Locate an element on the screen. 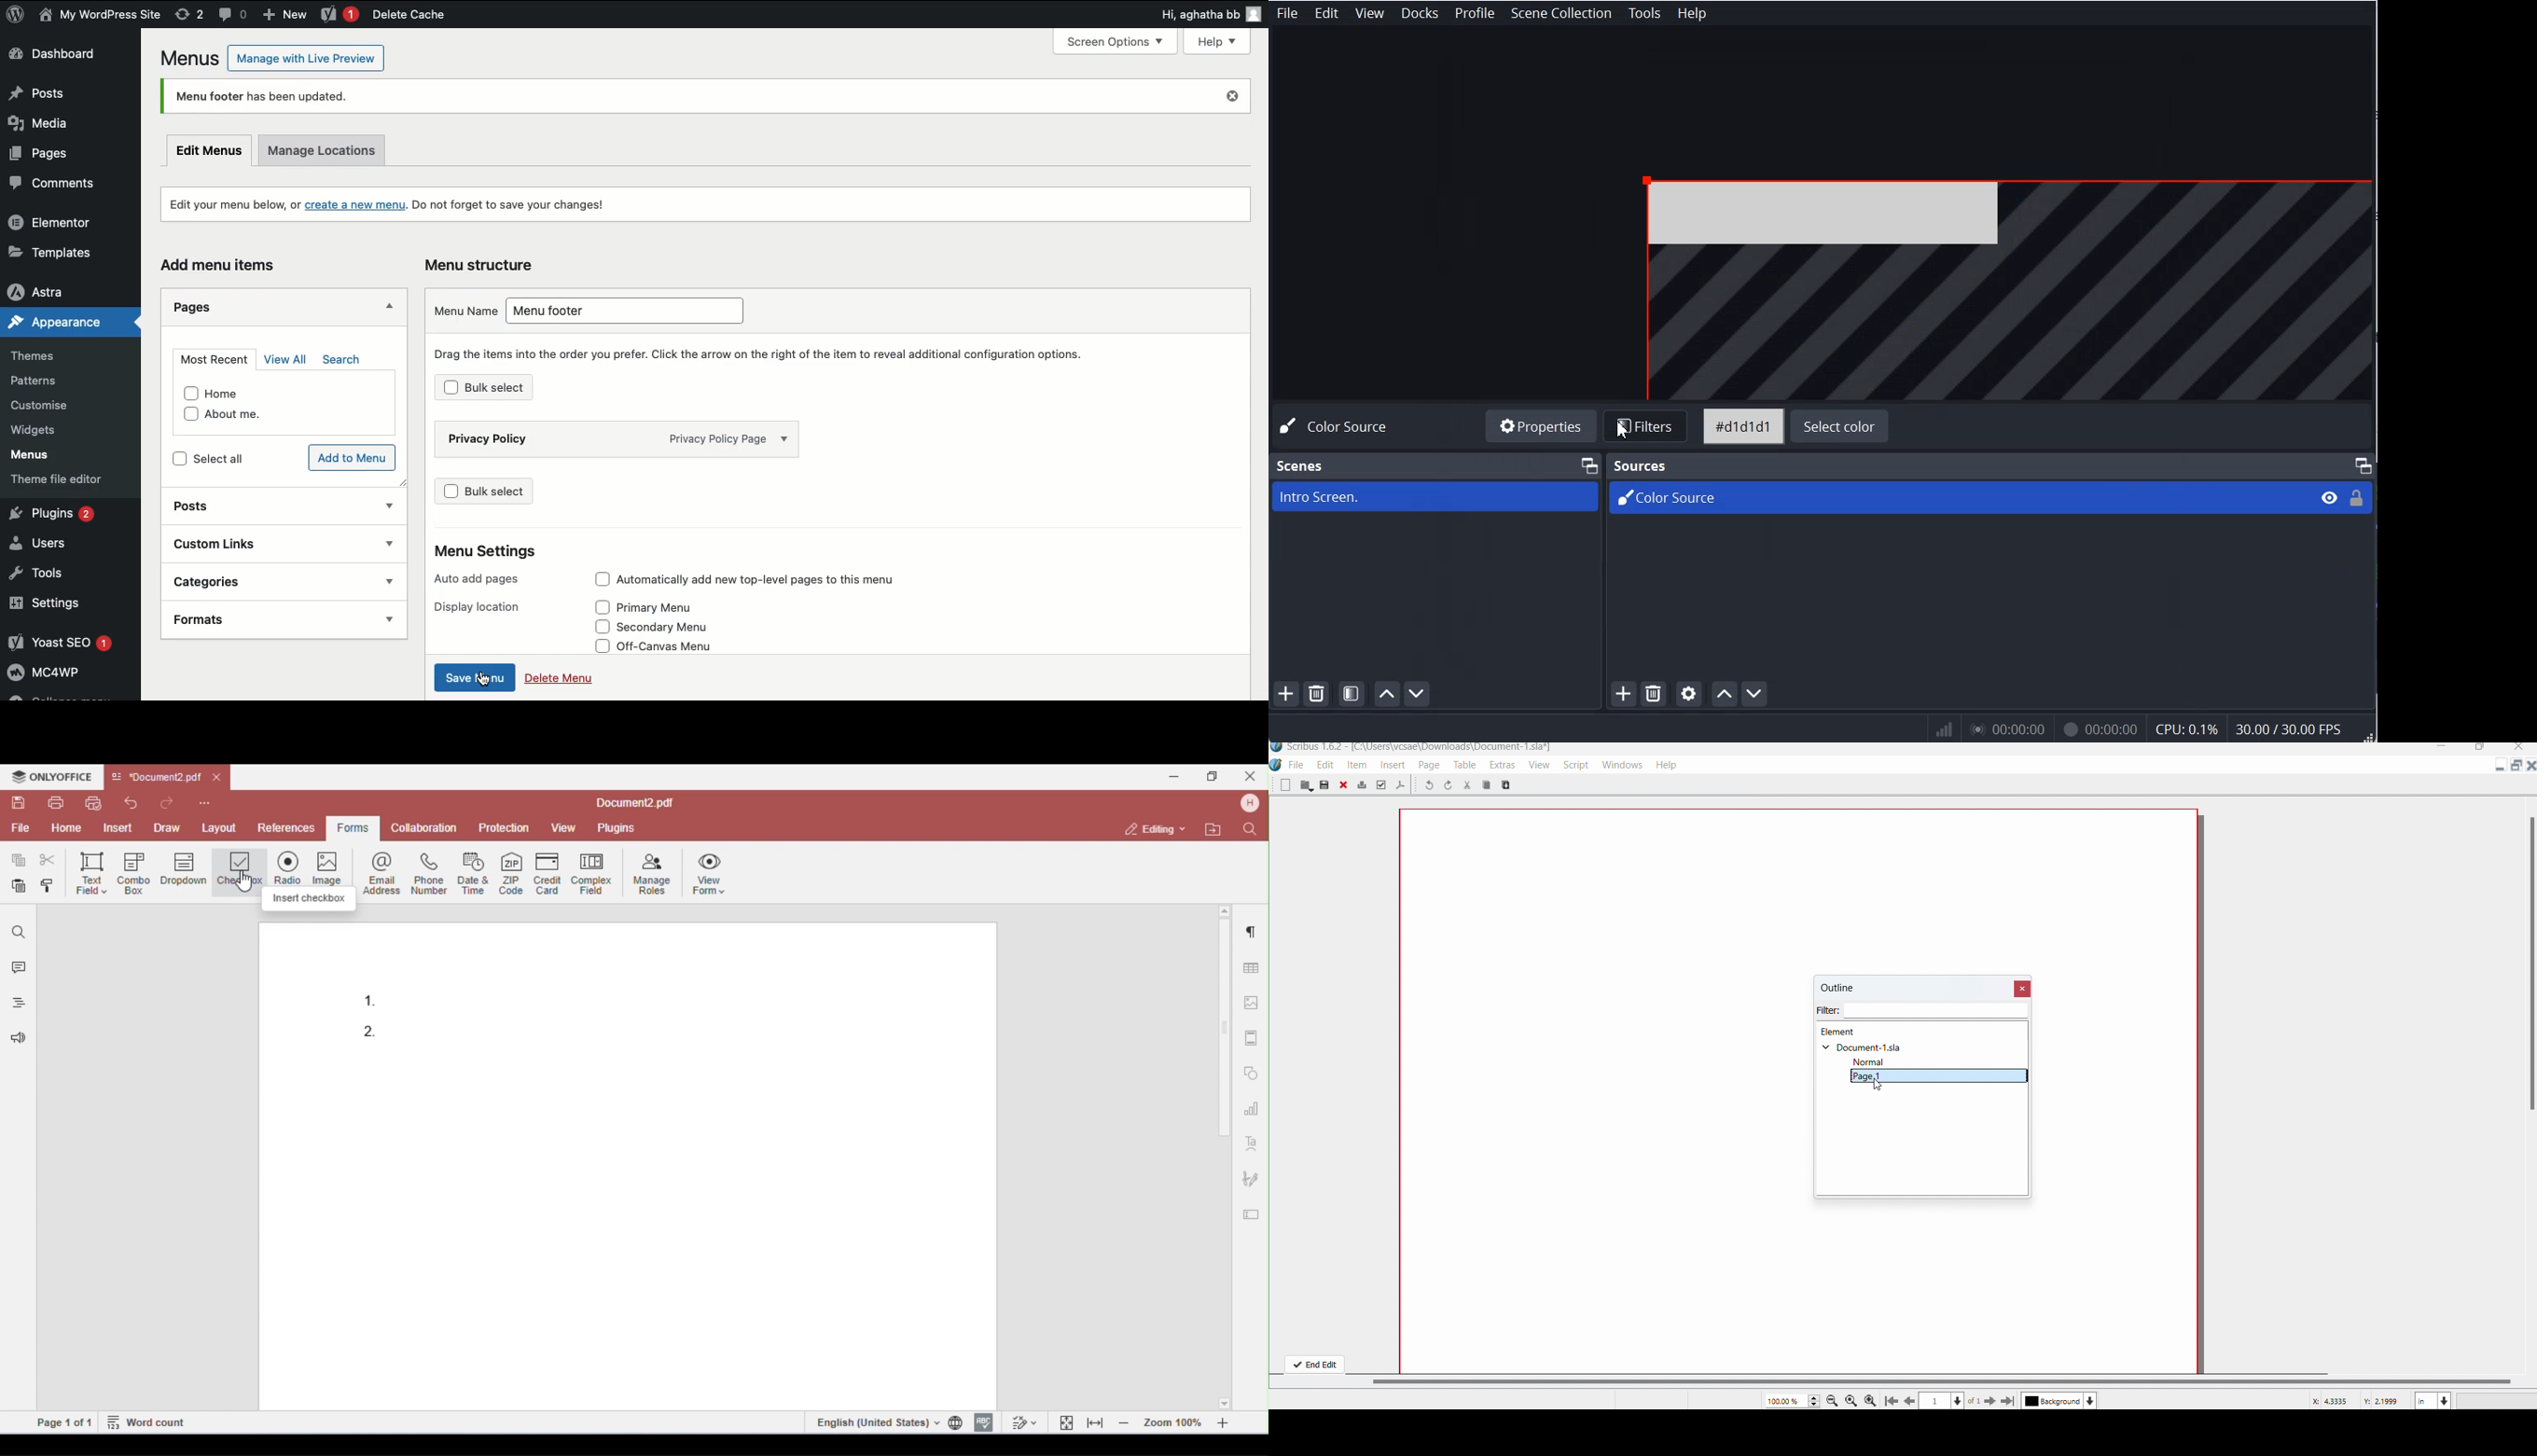  page 1 is located at coordinates (1939, 1077).